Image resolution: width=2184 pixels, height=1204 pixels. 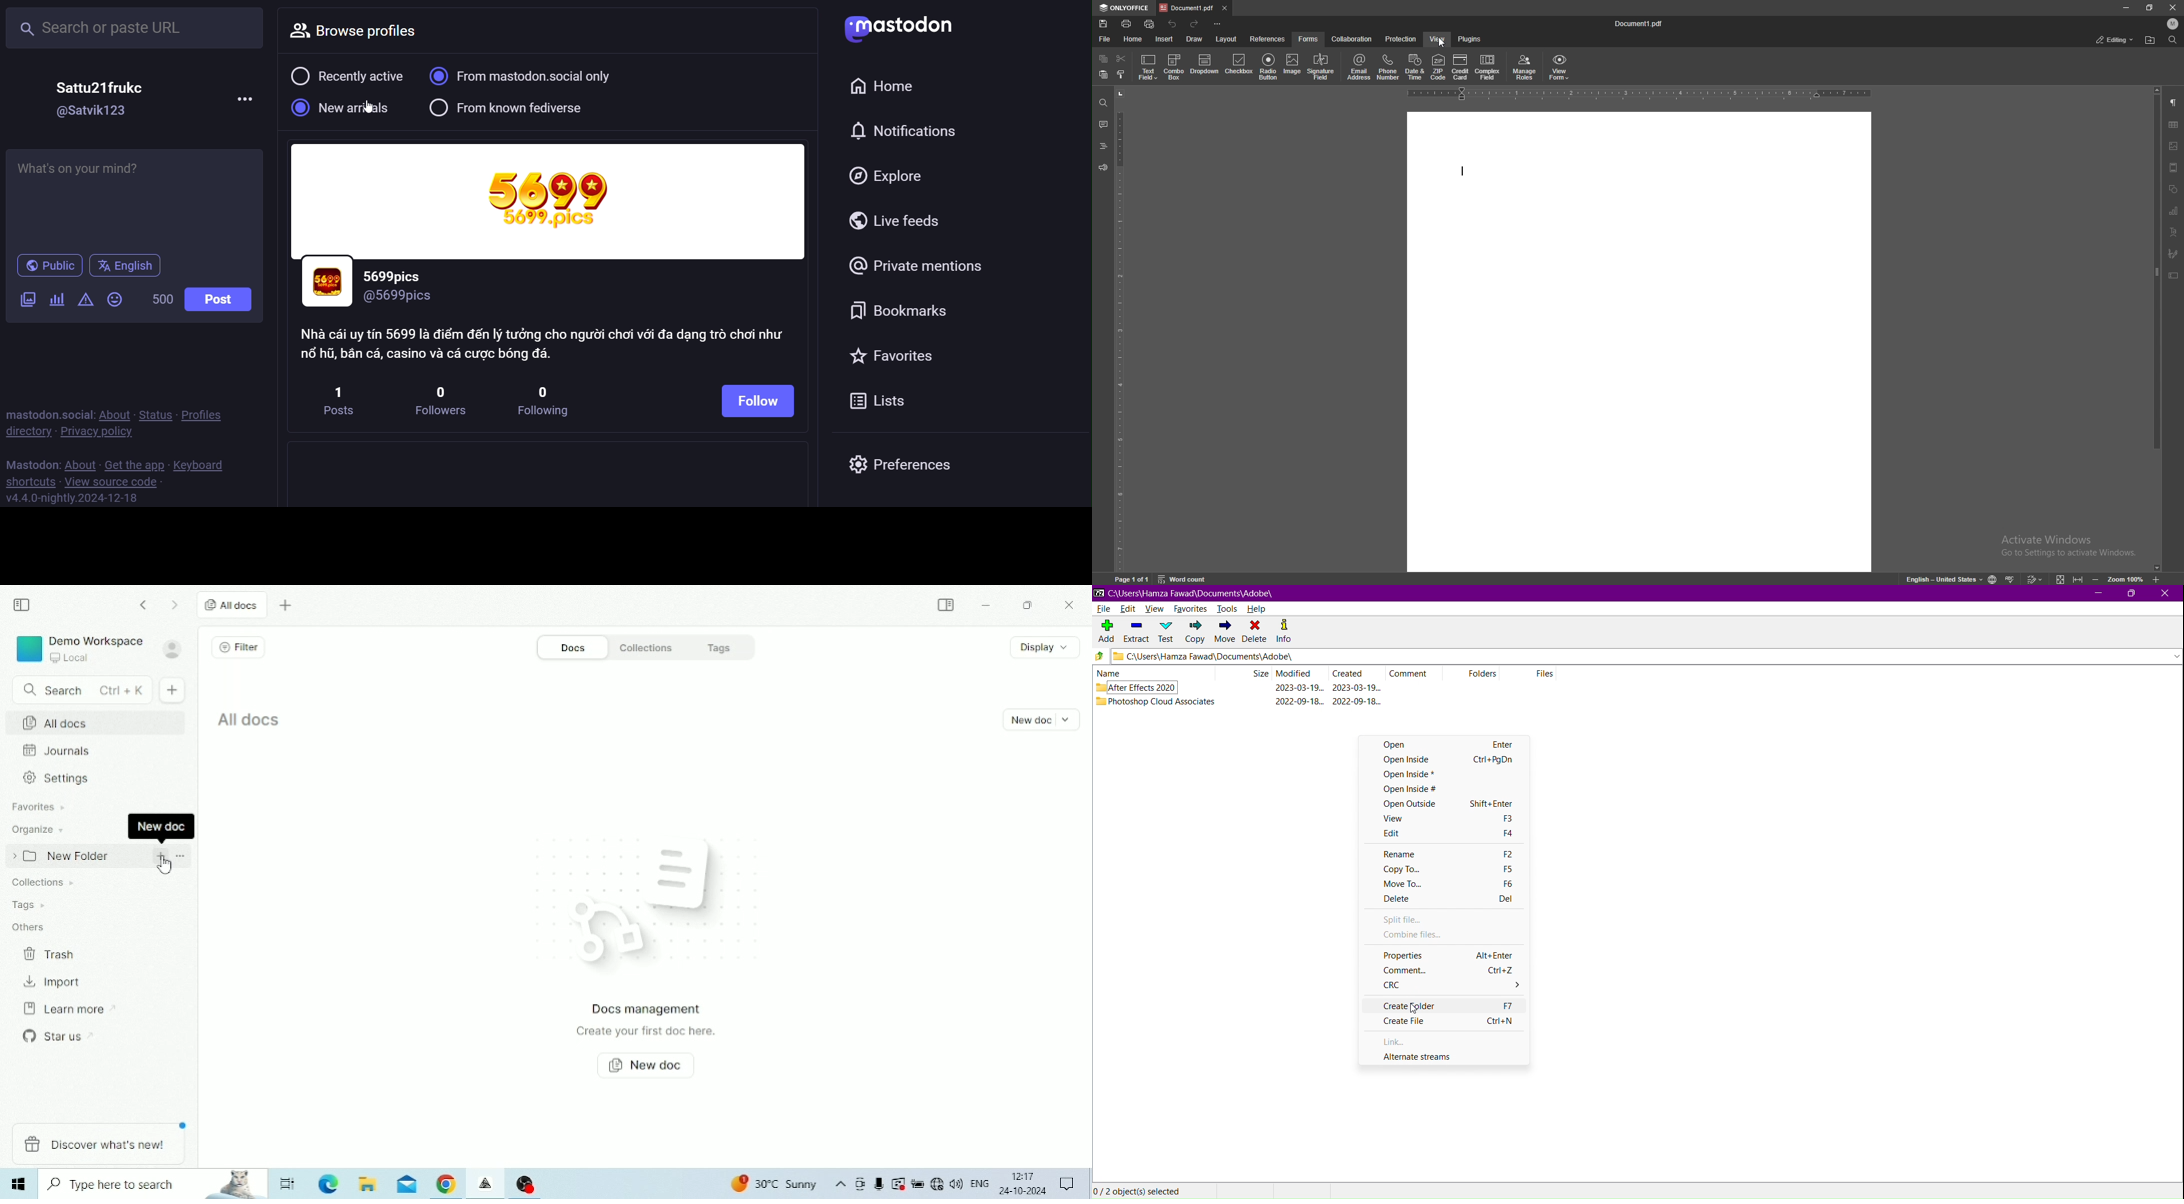 What do you see at coordinates (2173, 40) in the screenshot?
I see `find` at bounding box center [2173, 40].